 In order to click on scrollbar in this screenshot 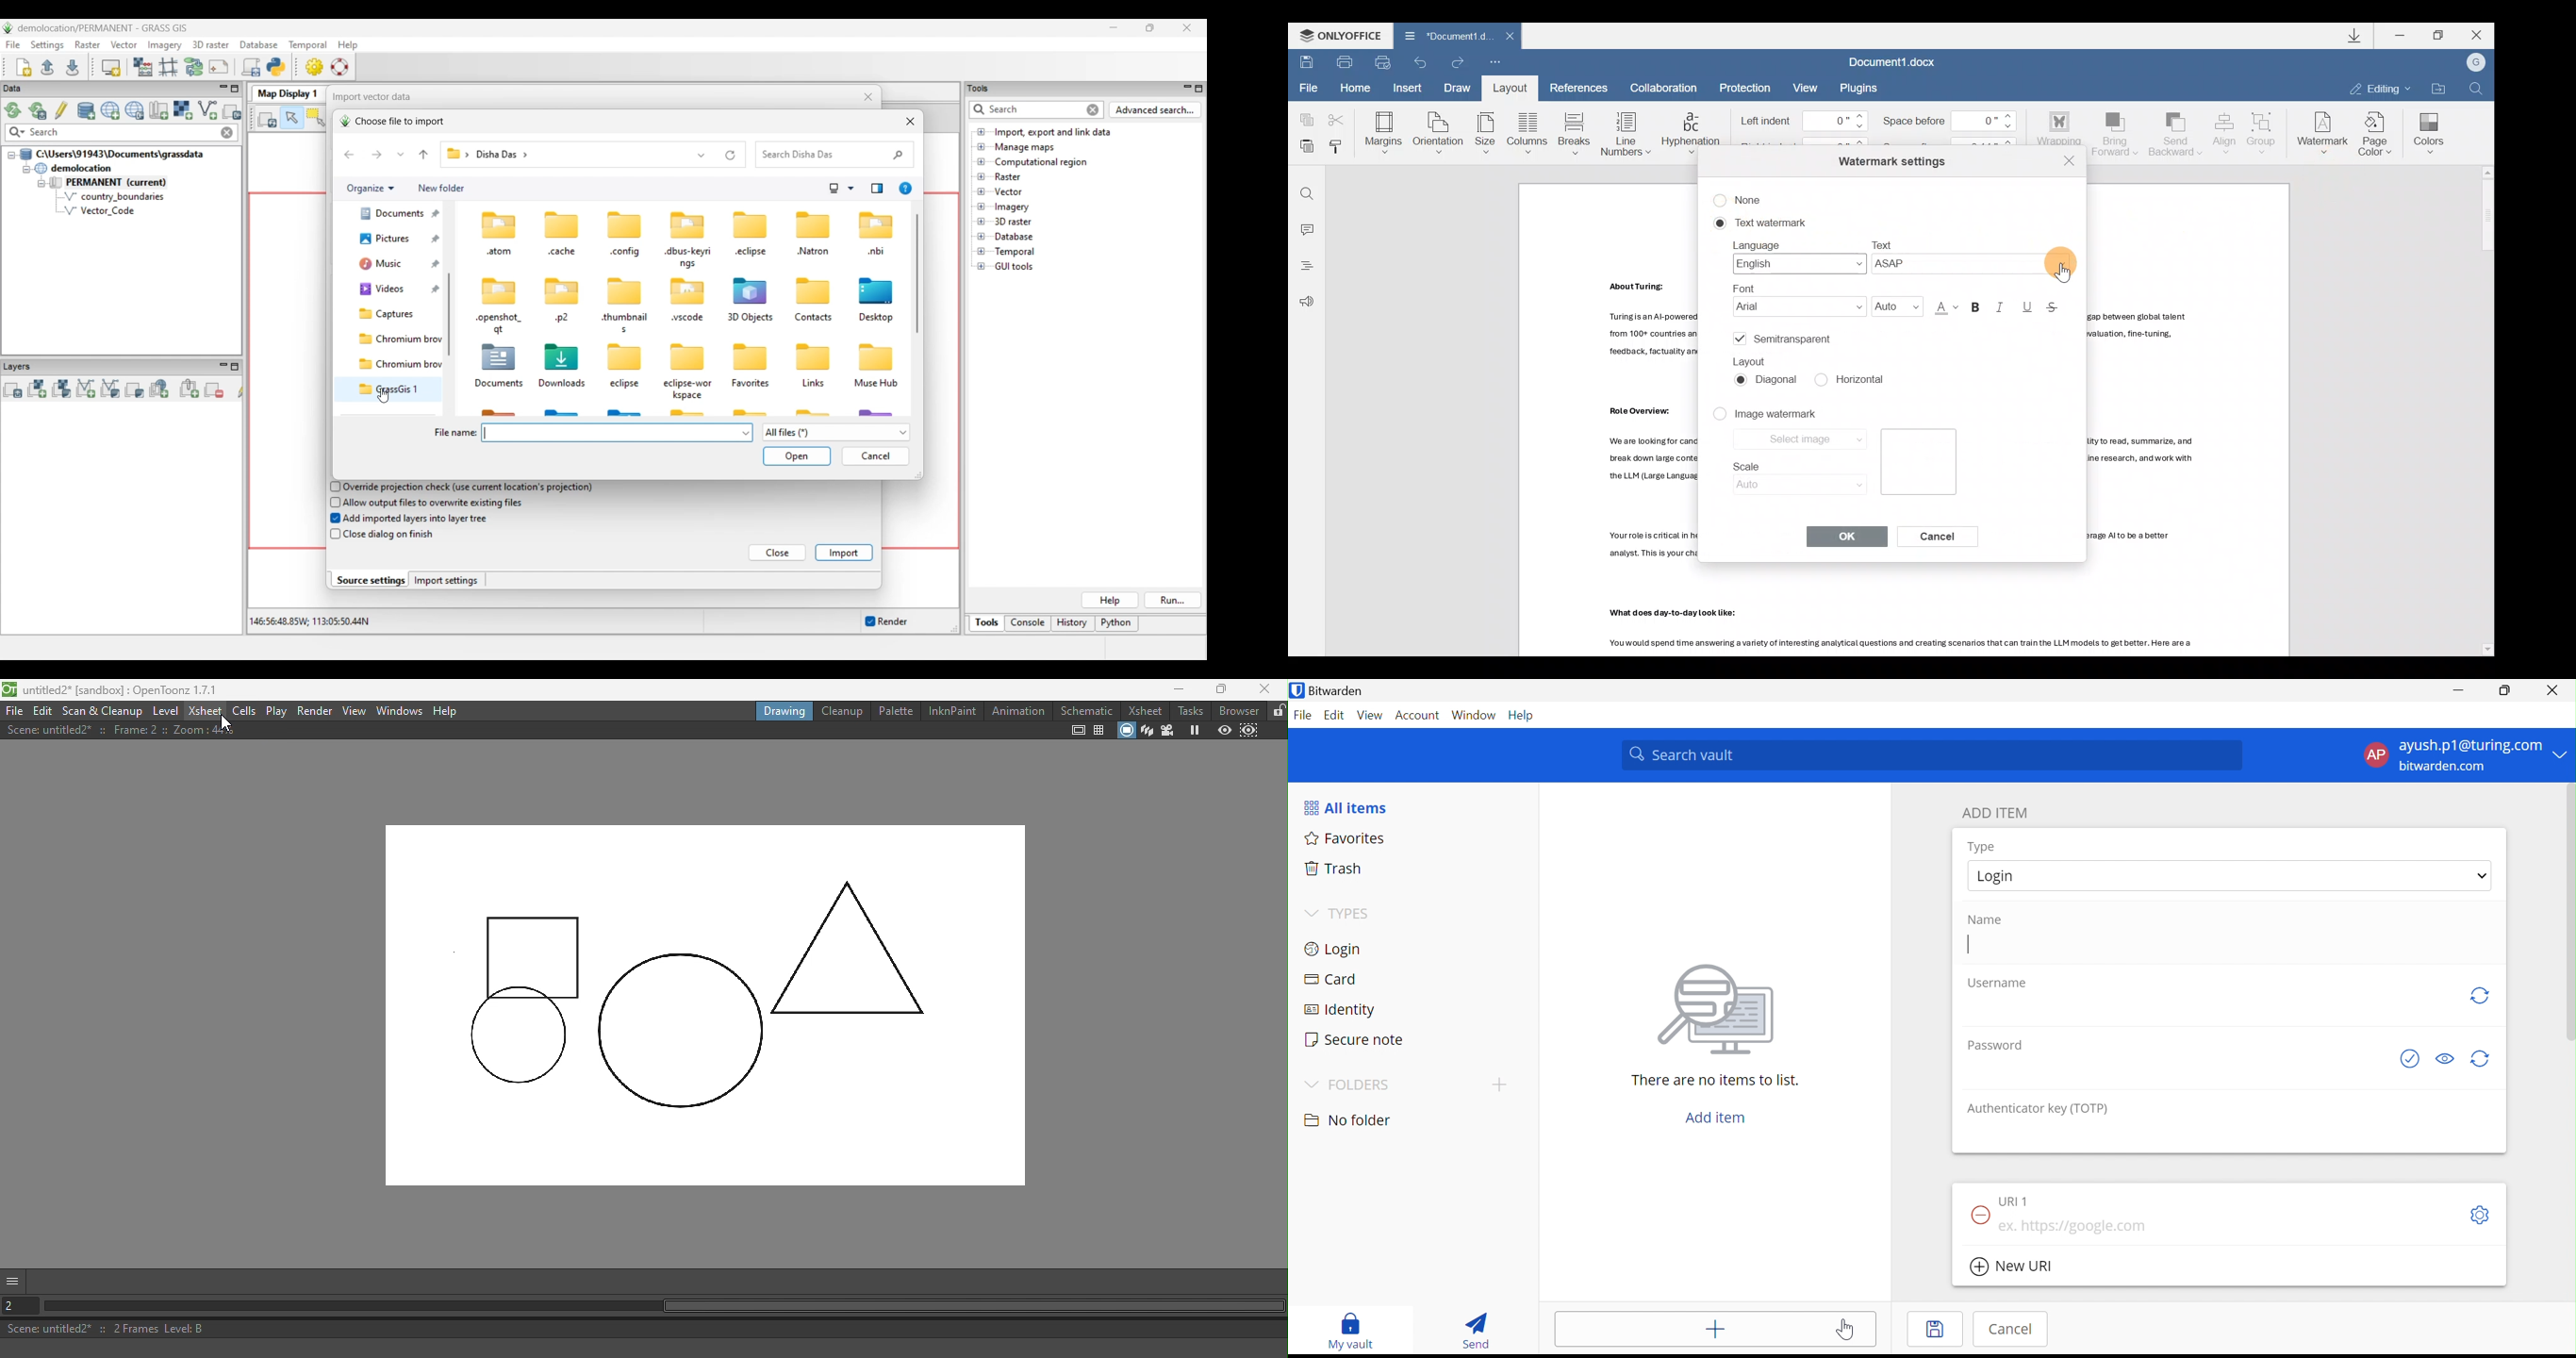, I will do `click(2571, 913)`.